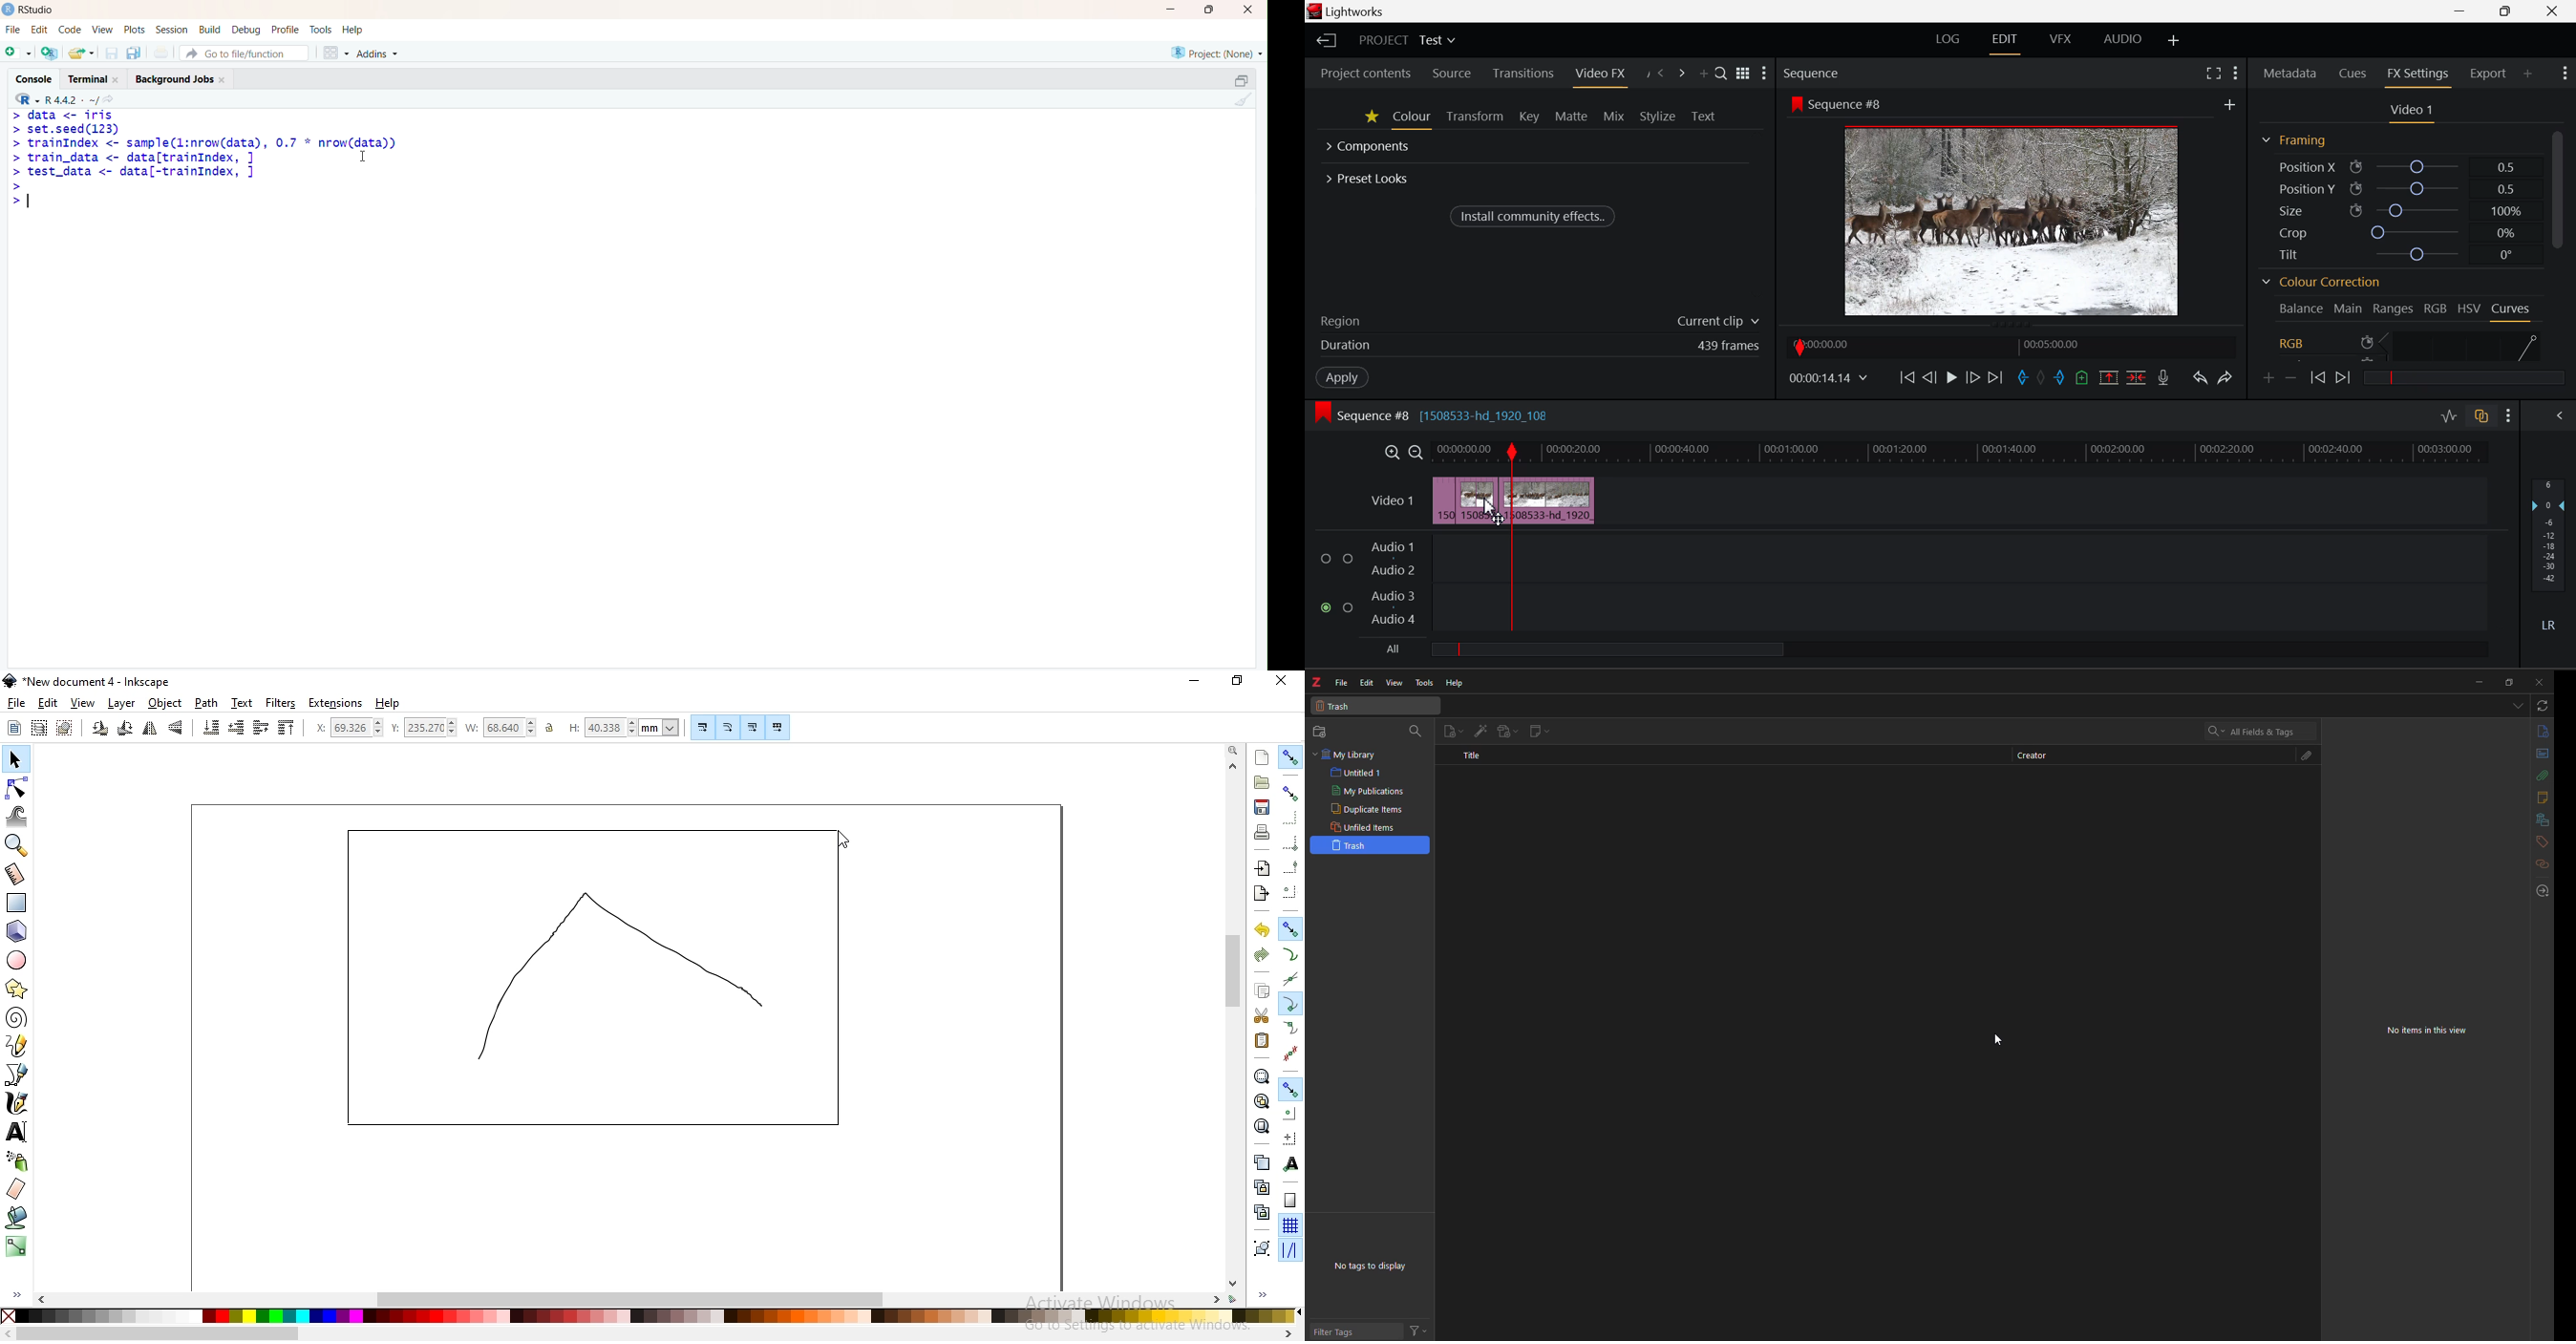  What do you see at coordinates (500, 728) in the screenshot?
I see `width of selection` at bounding box center [500, 728].